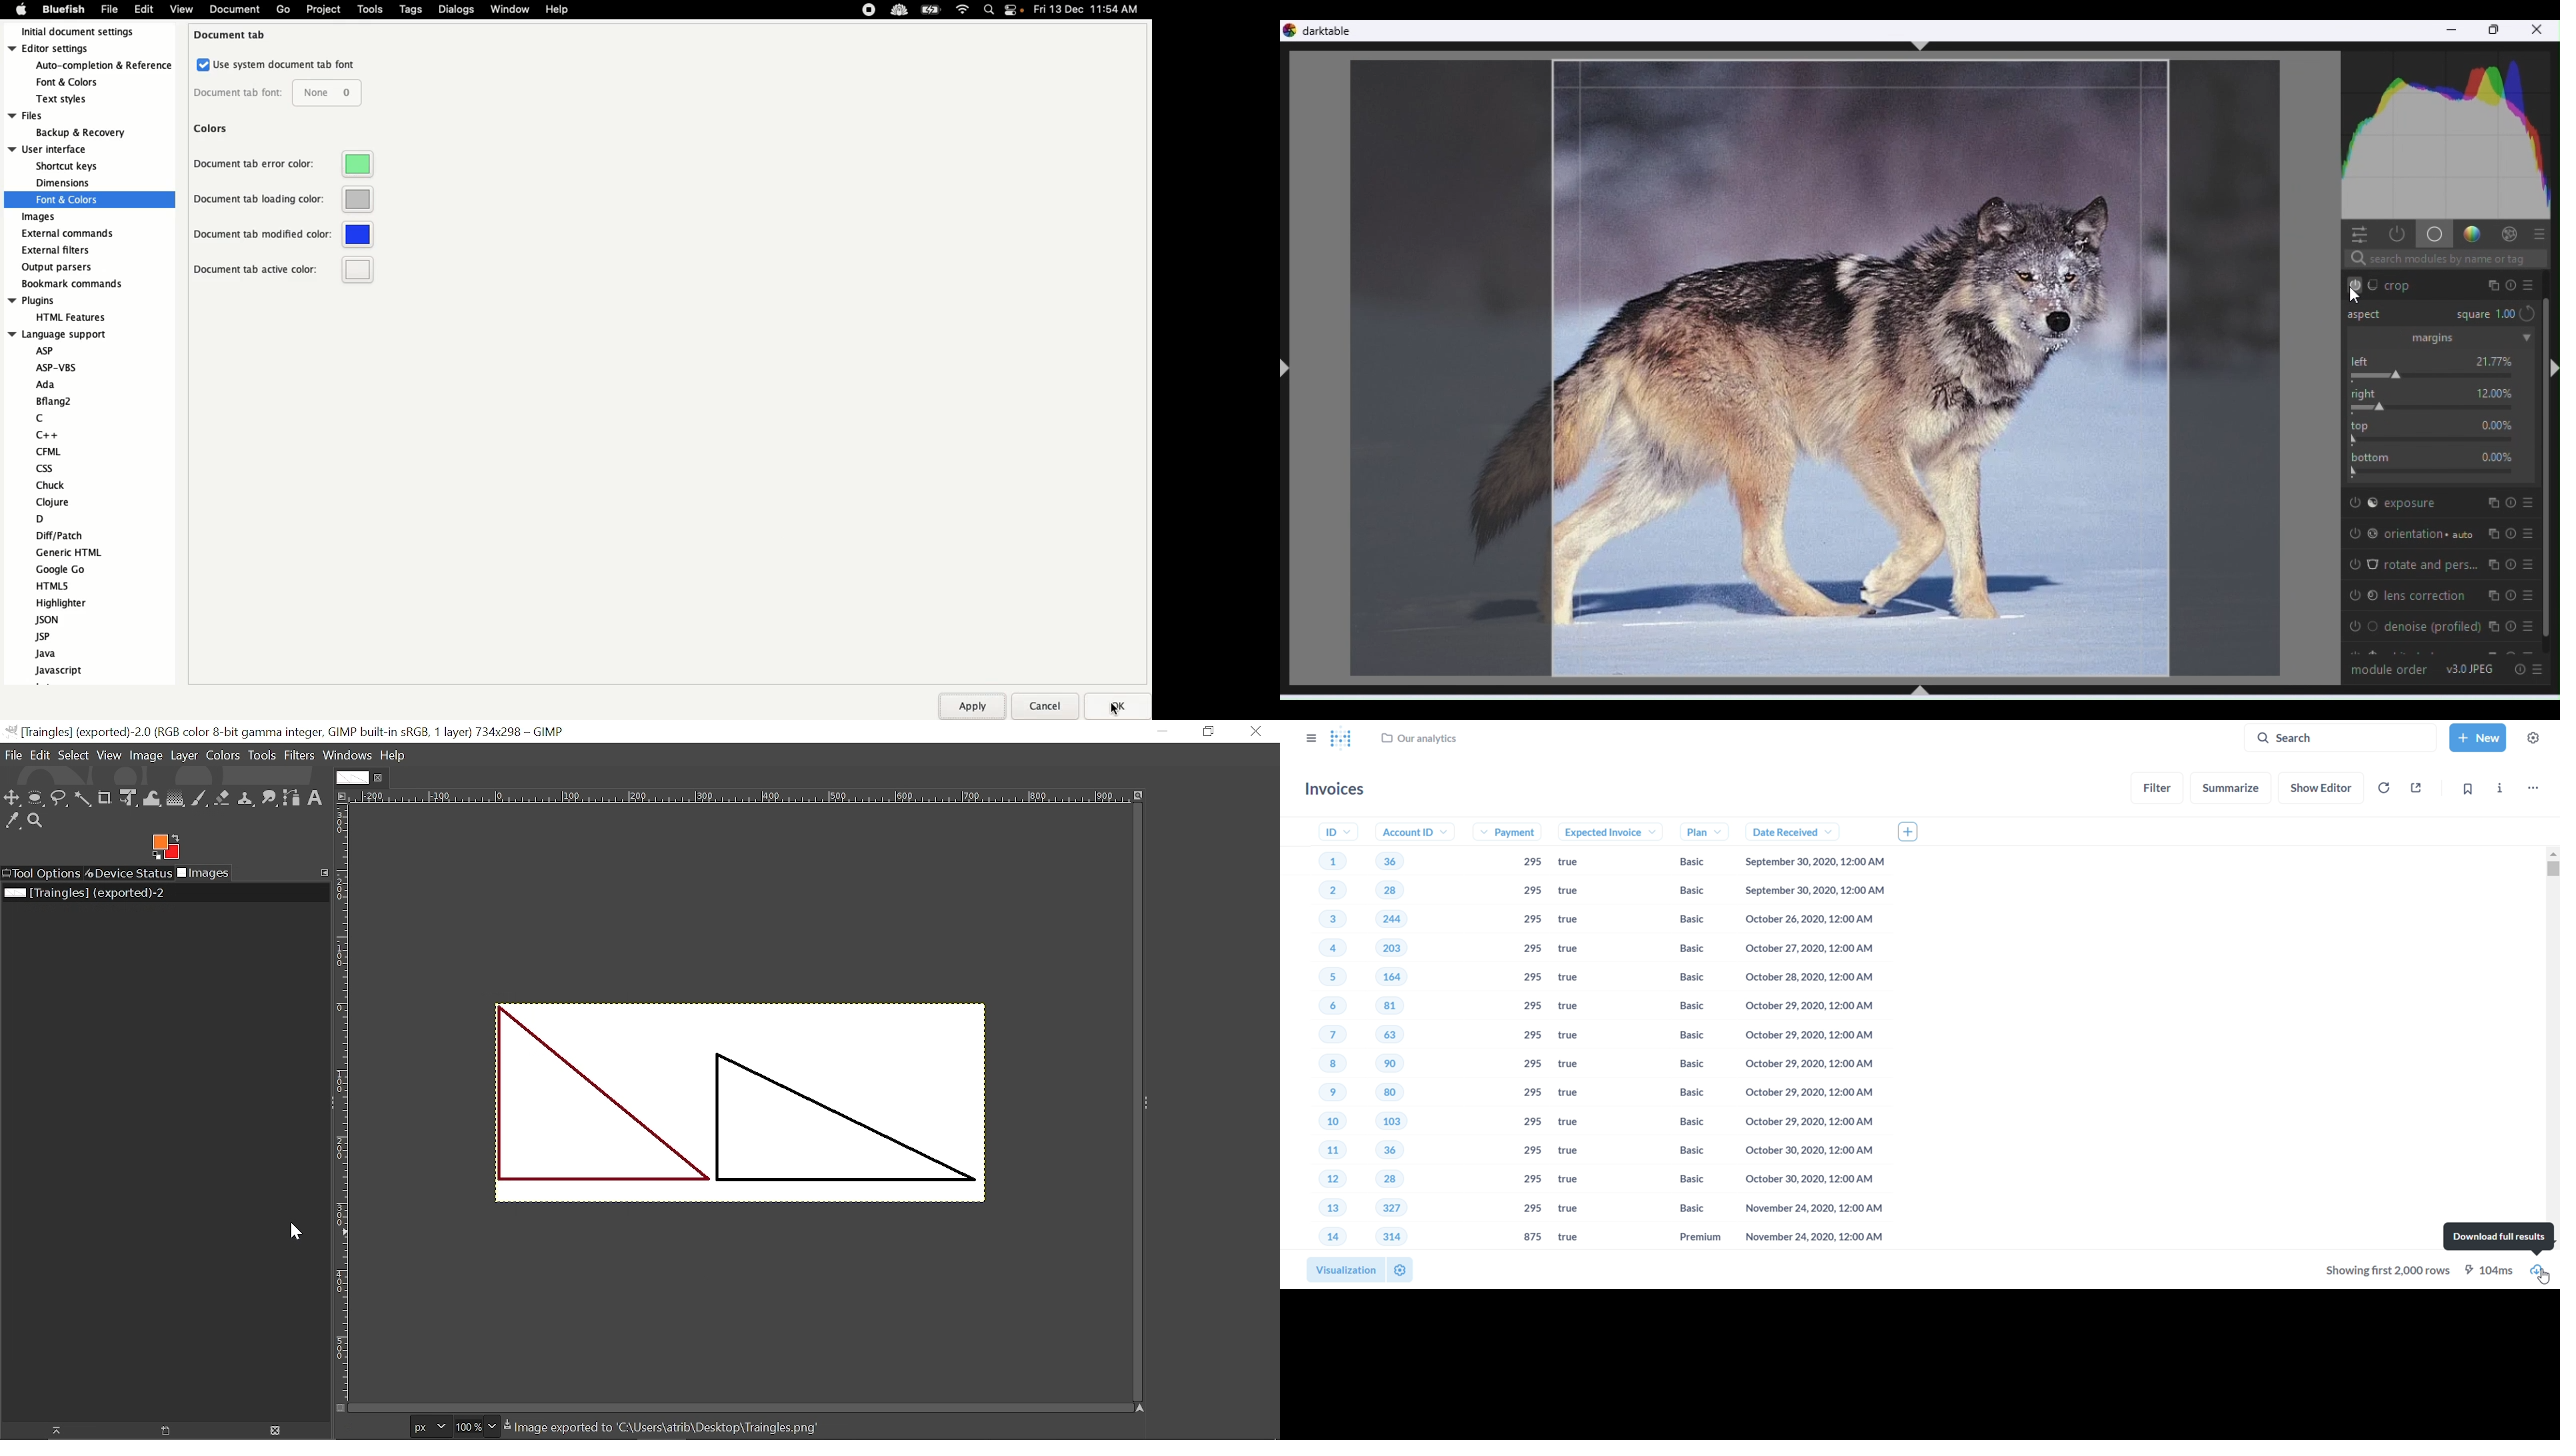 The width and height of the screenshot is (2576, 1456). What do you see at coordinates (1113, 706) in the screenshot?
I see `Ok` at bounding box center [1113, 706].